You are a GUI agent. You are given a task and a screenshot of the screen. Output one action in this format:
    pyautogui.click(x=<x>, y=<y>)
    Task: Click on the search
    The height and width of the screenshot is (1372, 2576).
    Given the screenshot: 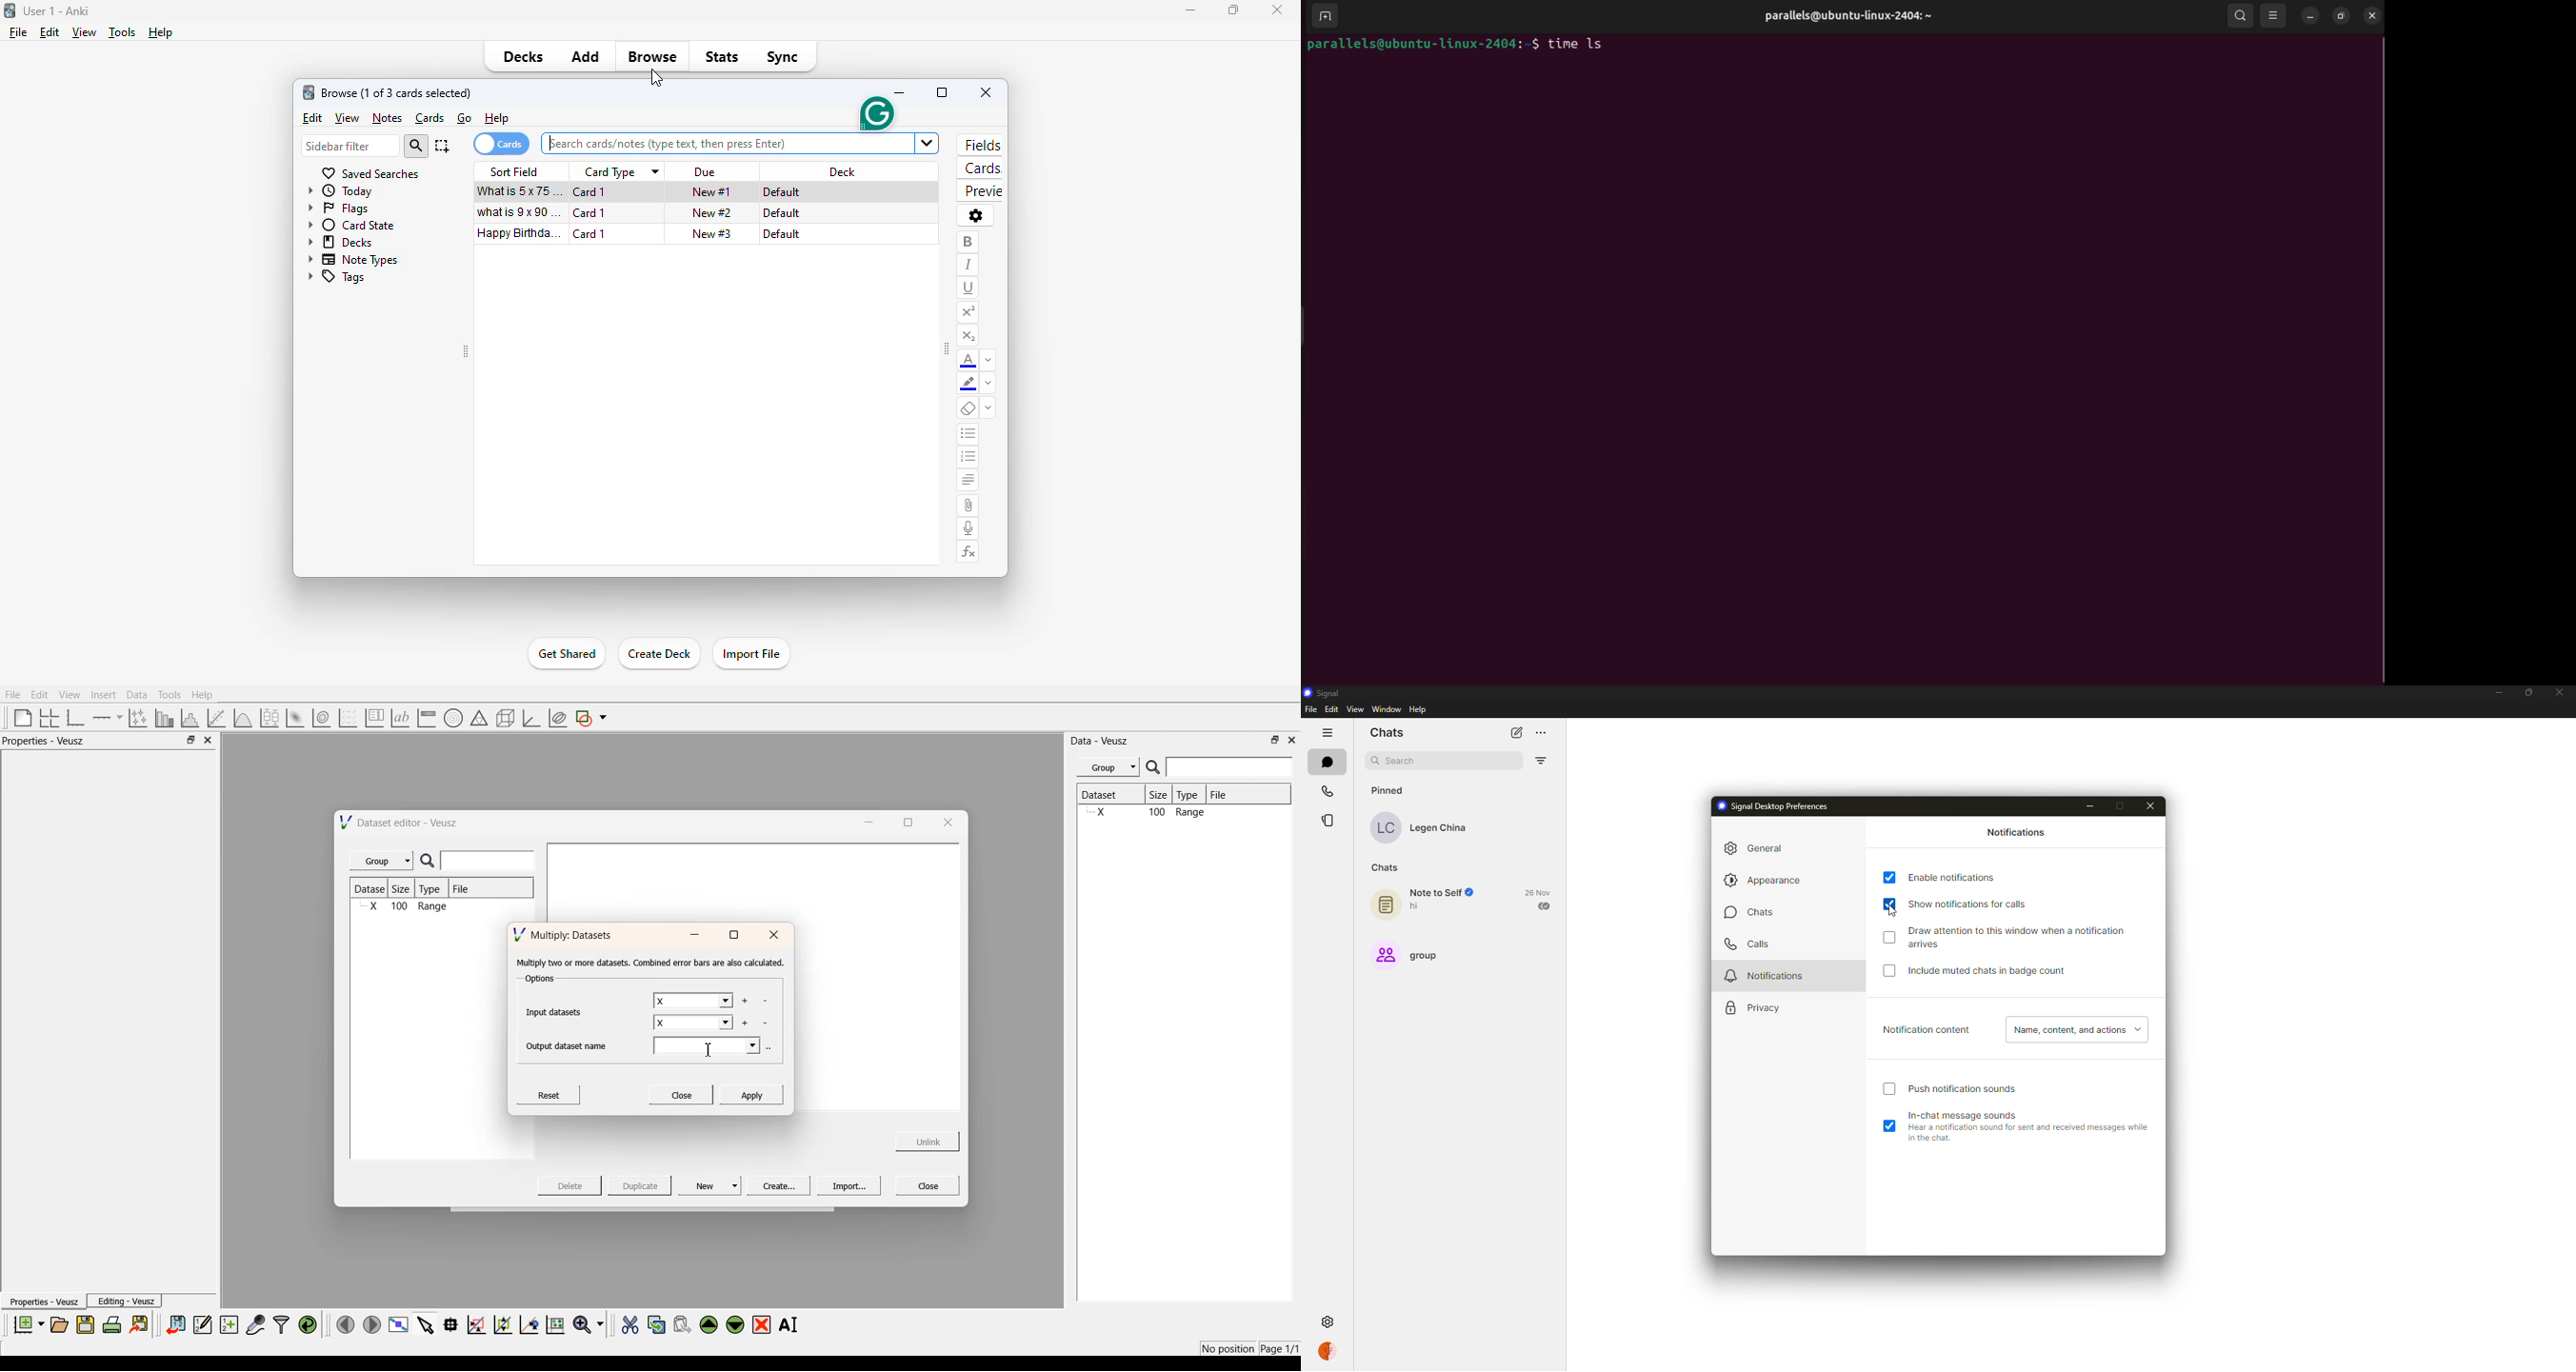 What is the action you would take?
    pyautogui.click(x=416, y=146)
    